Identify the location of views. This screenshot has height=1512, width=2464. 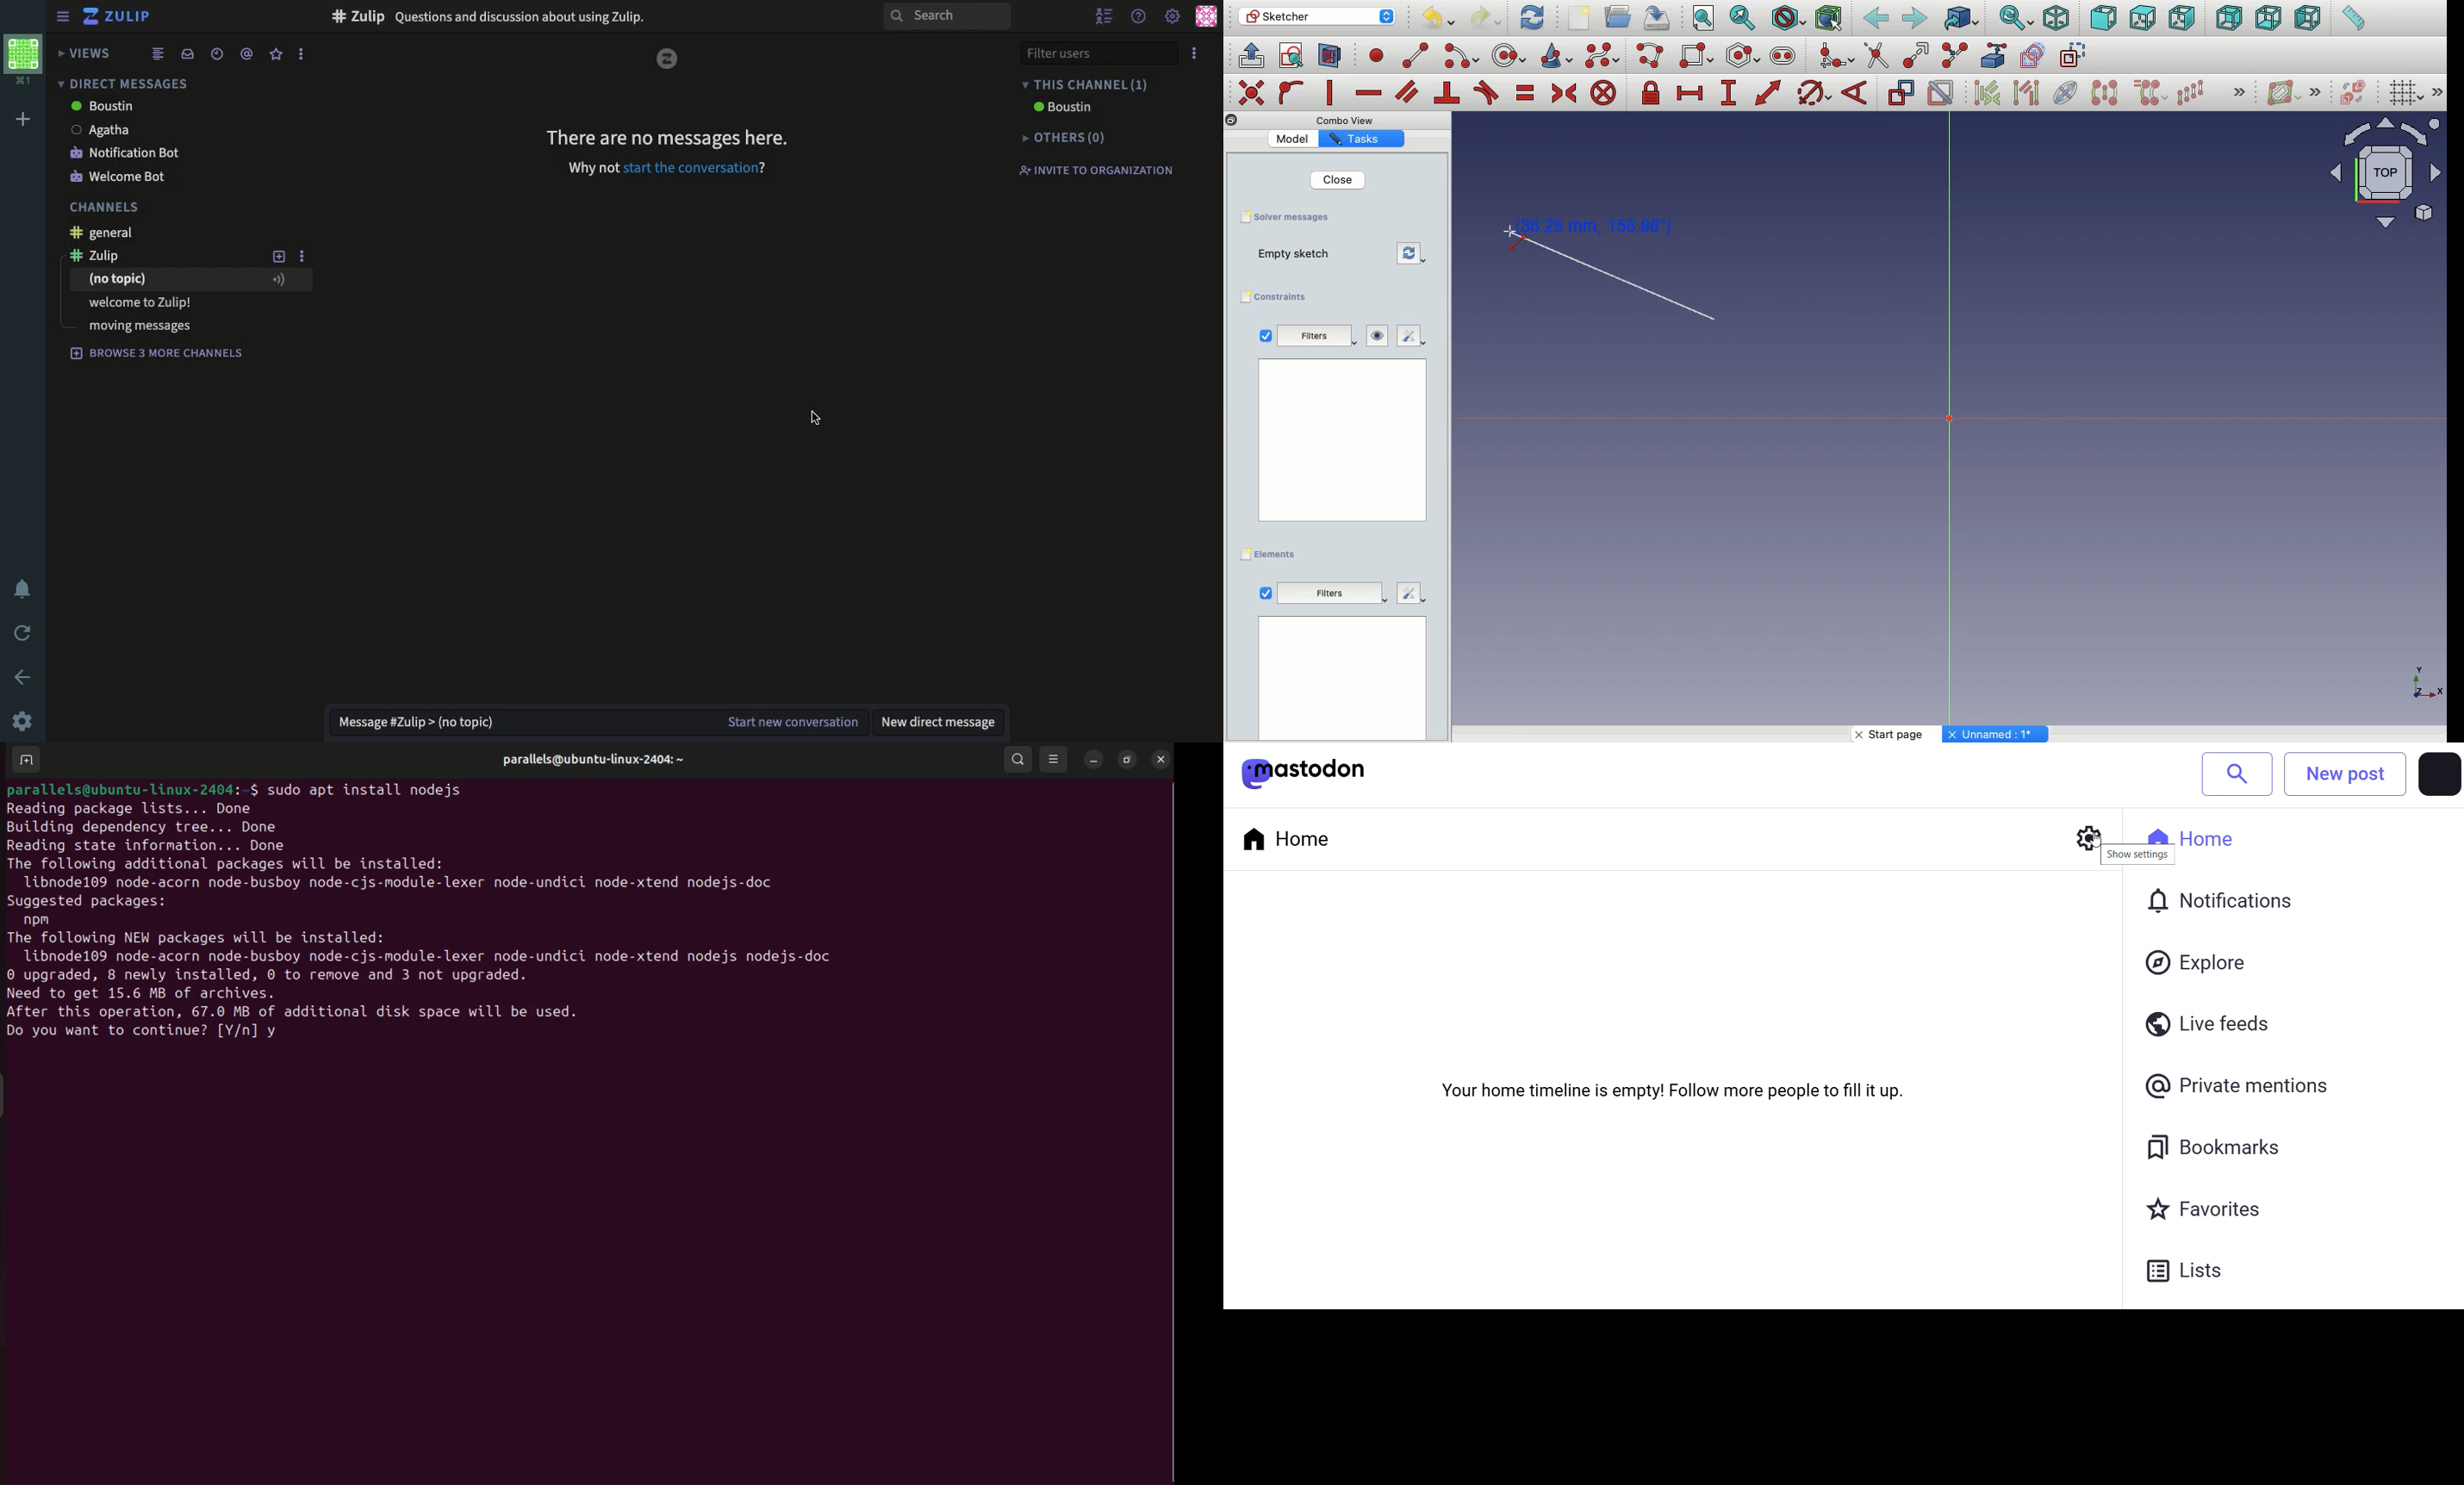
(86, 53).